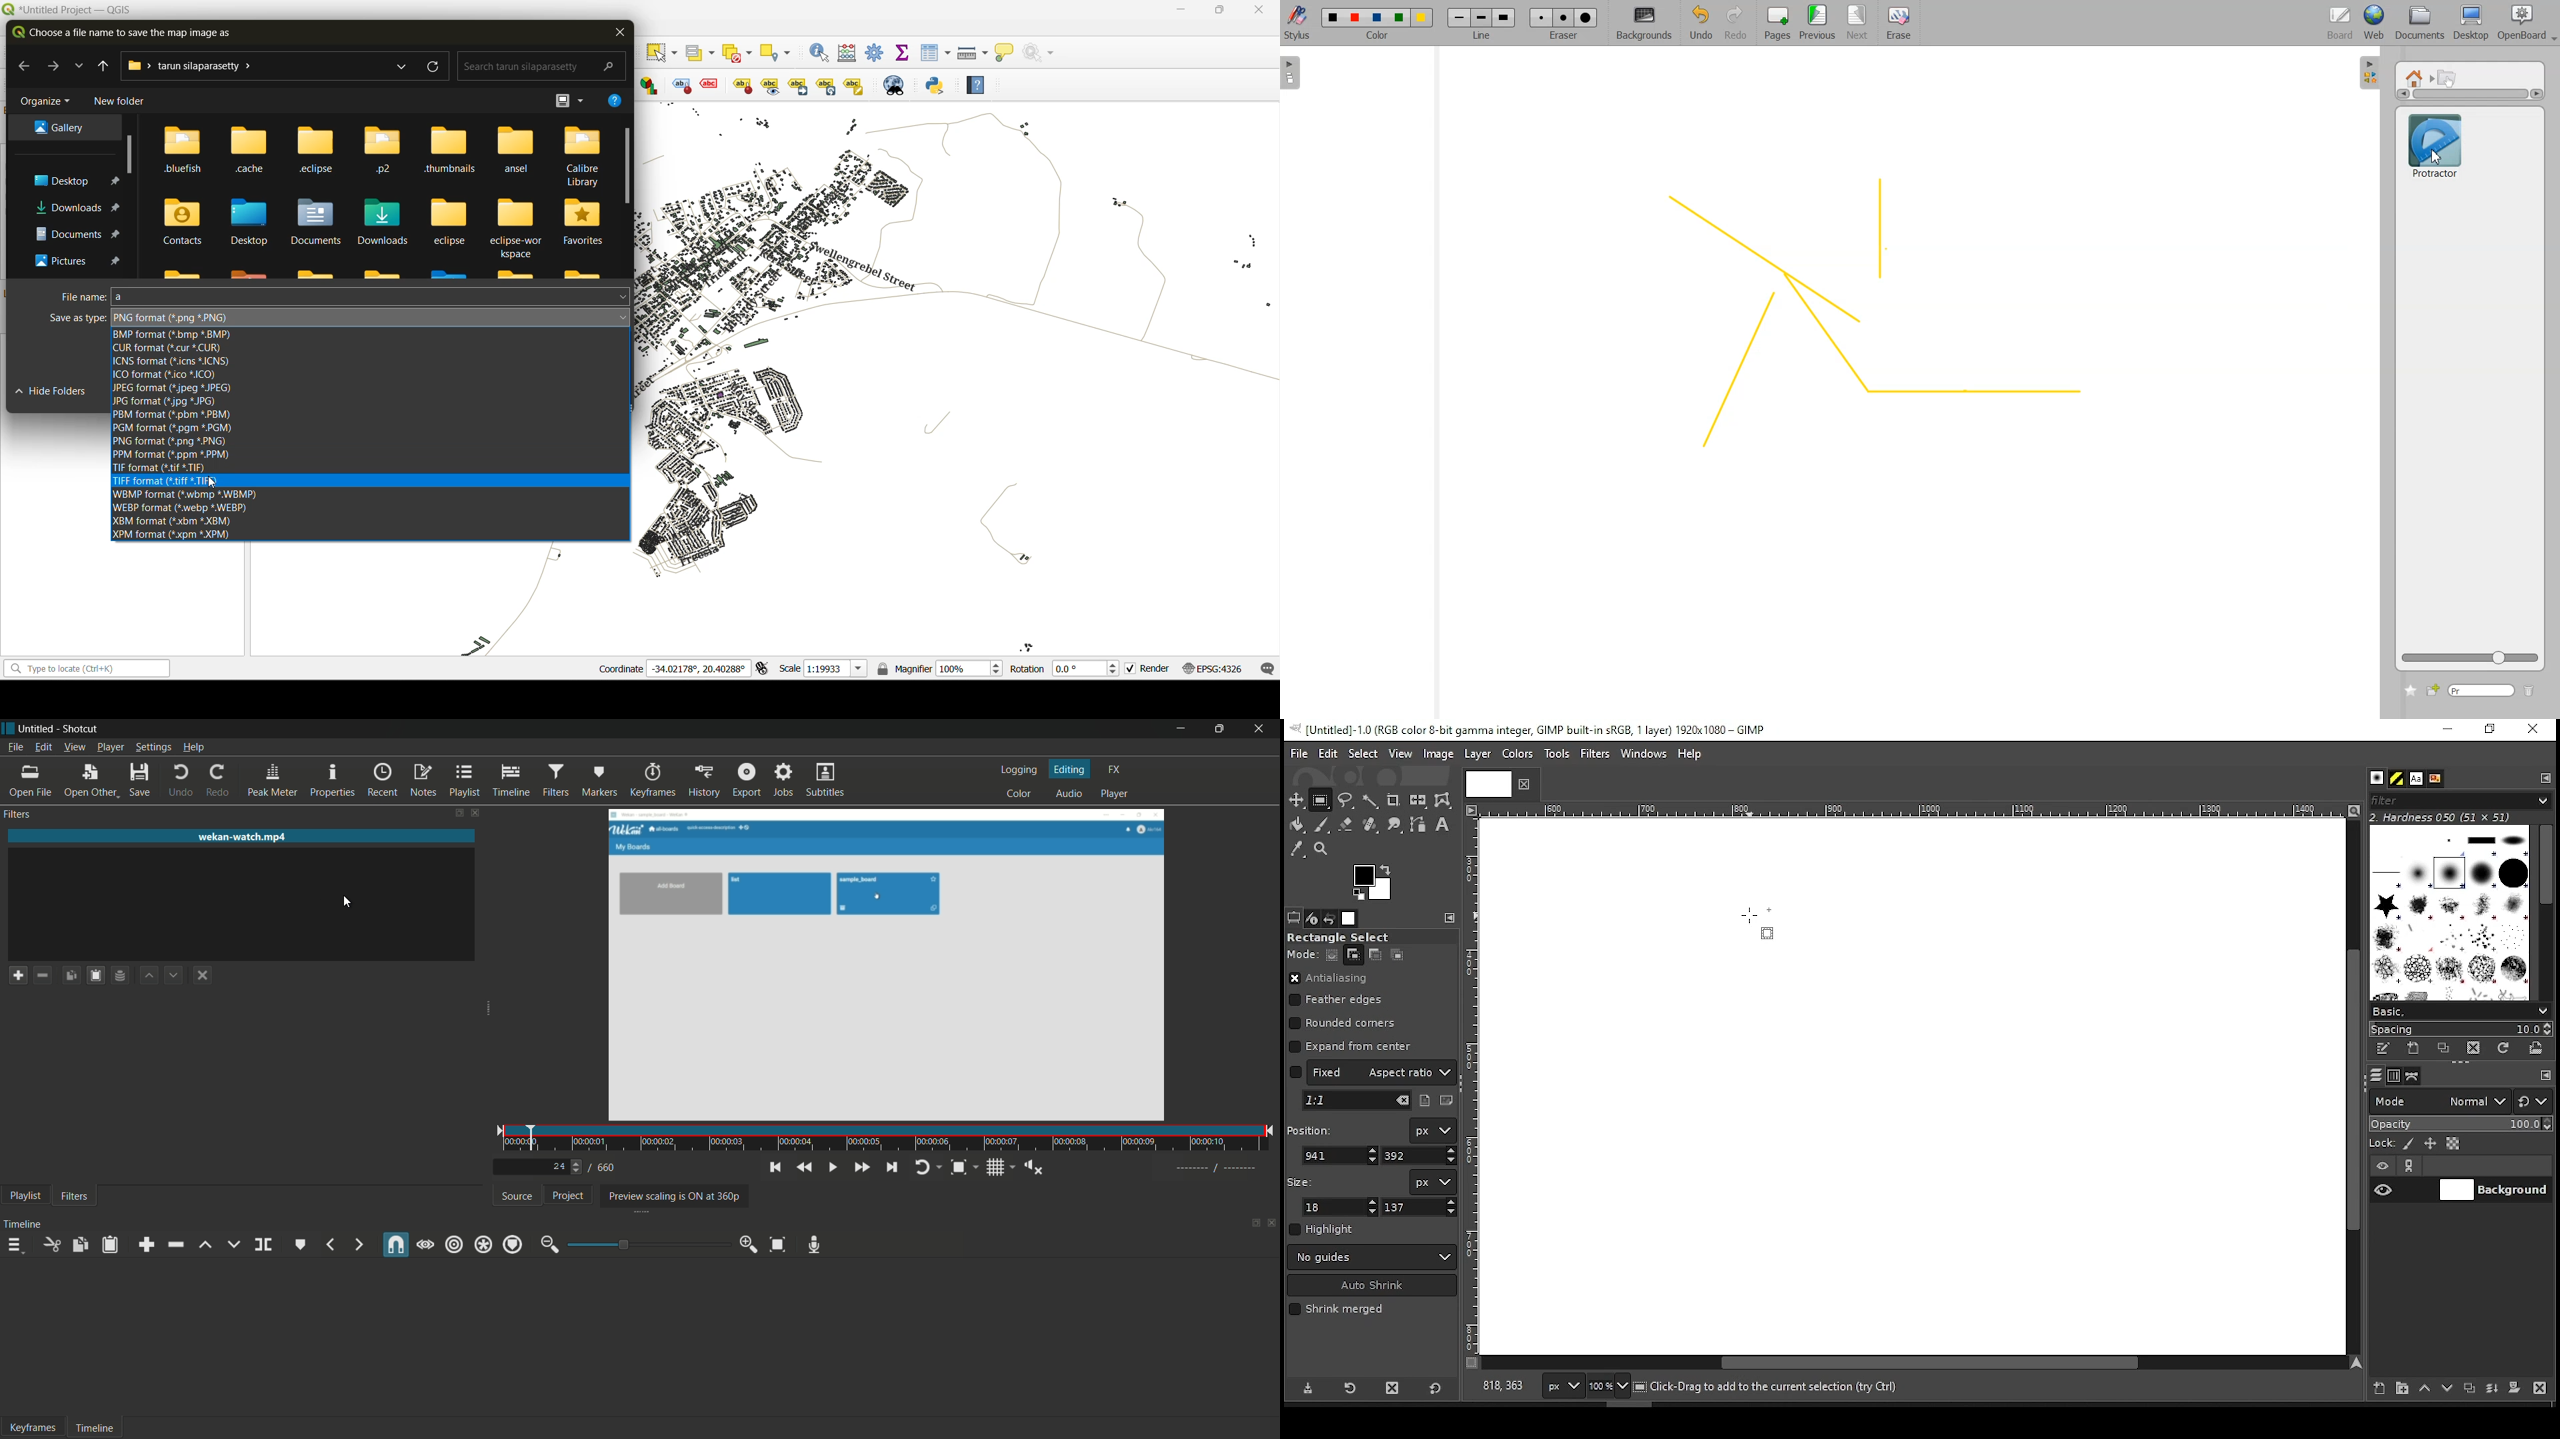  Describe the element at coordinates (775, 1167) in the screenshot. I see `skip to the previous point` at that location.